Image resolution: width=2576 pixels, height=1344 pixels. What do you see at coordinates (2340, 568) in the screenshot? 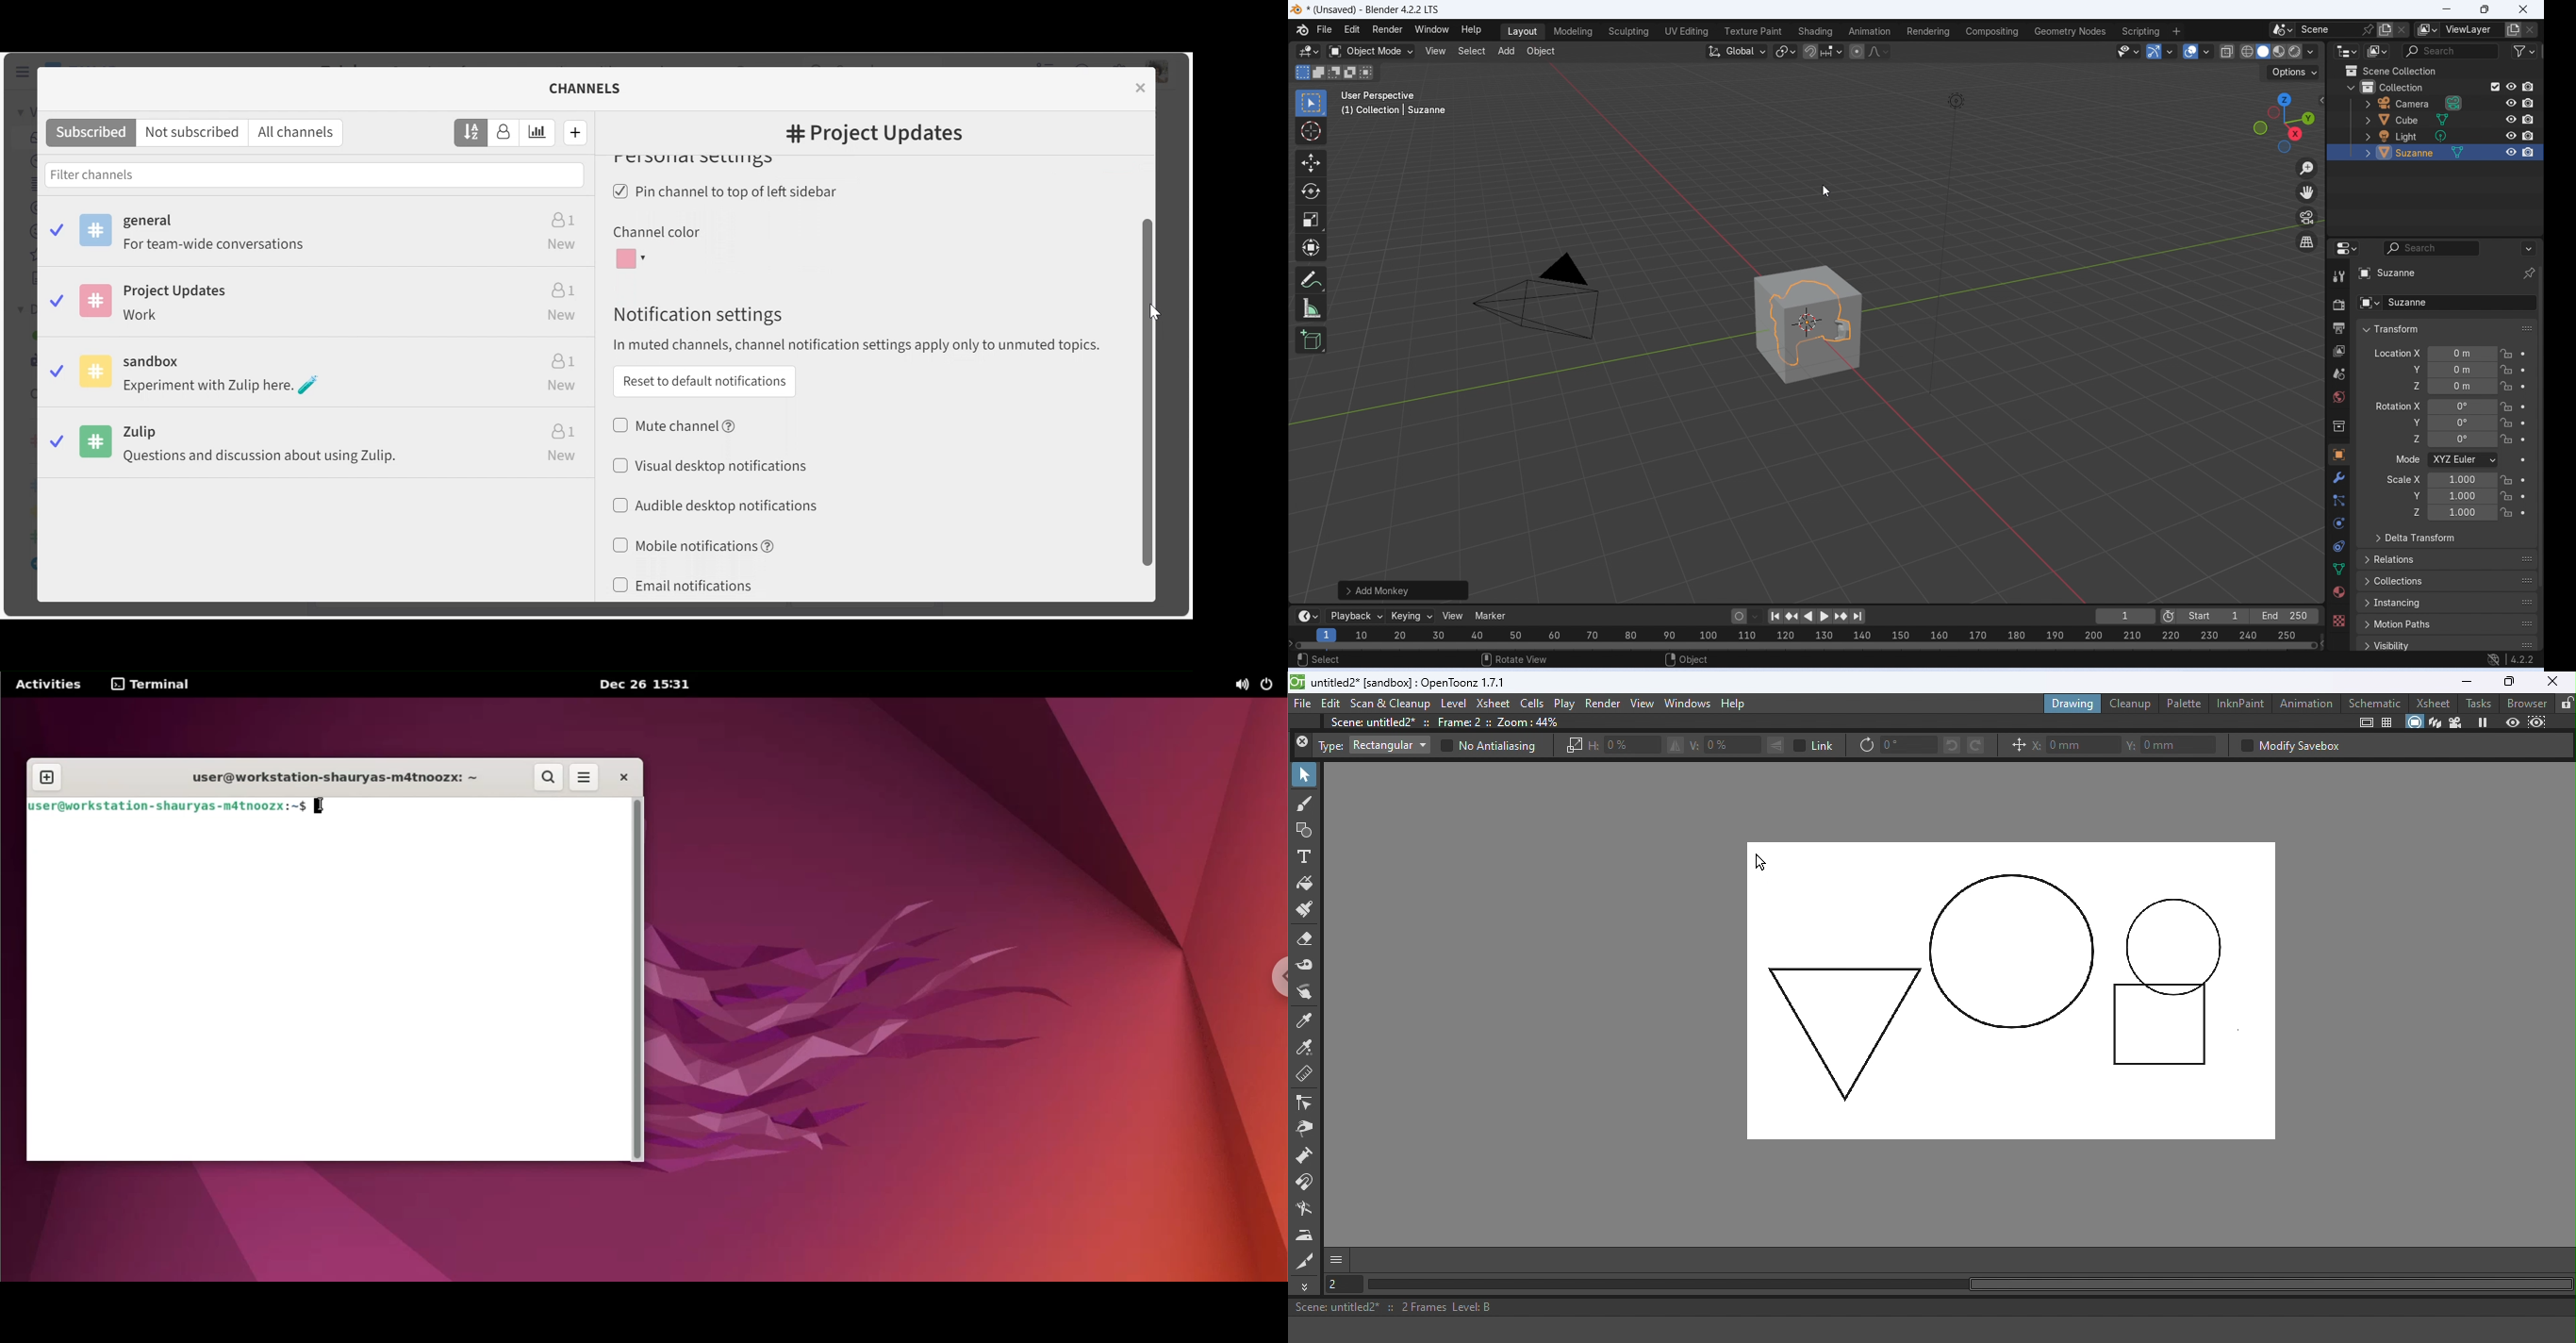
I see `data` at bounding box center [2340, 568].